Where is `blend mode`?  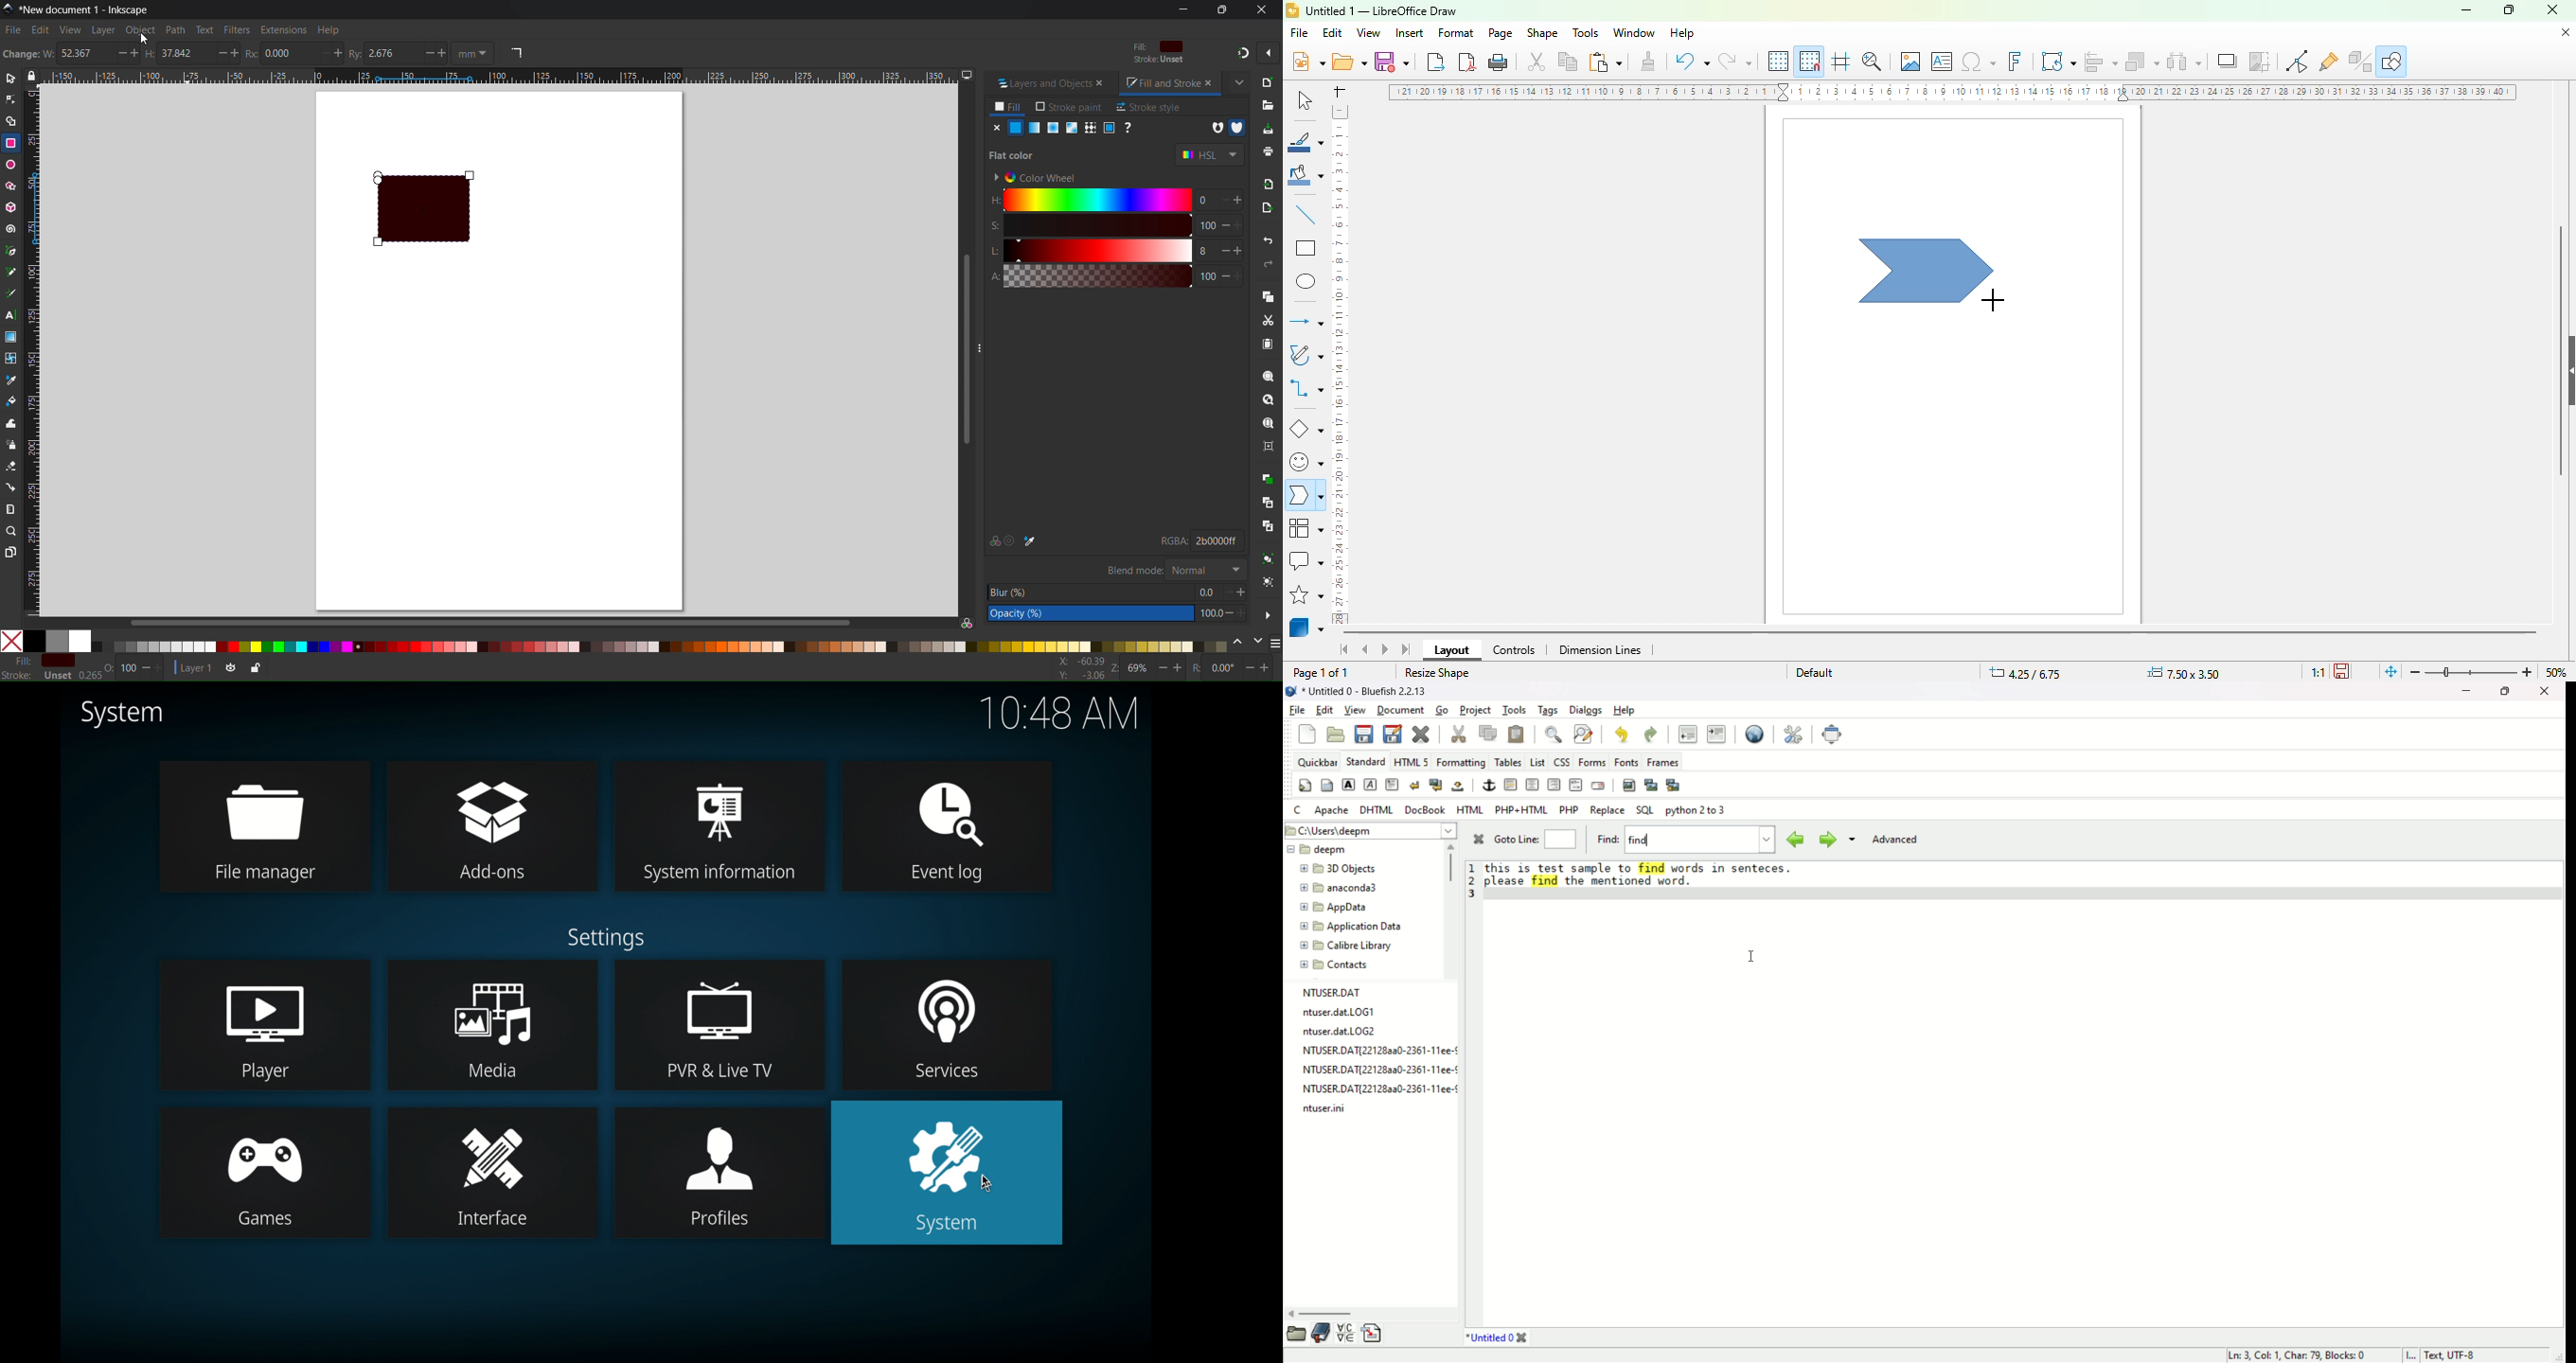
blend mode is located at coordinates (1133, 569).